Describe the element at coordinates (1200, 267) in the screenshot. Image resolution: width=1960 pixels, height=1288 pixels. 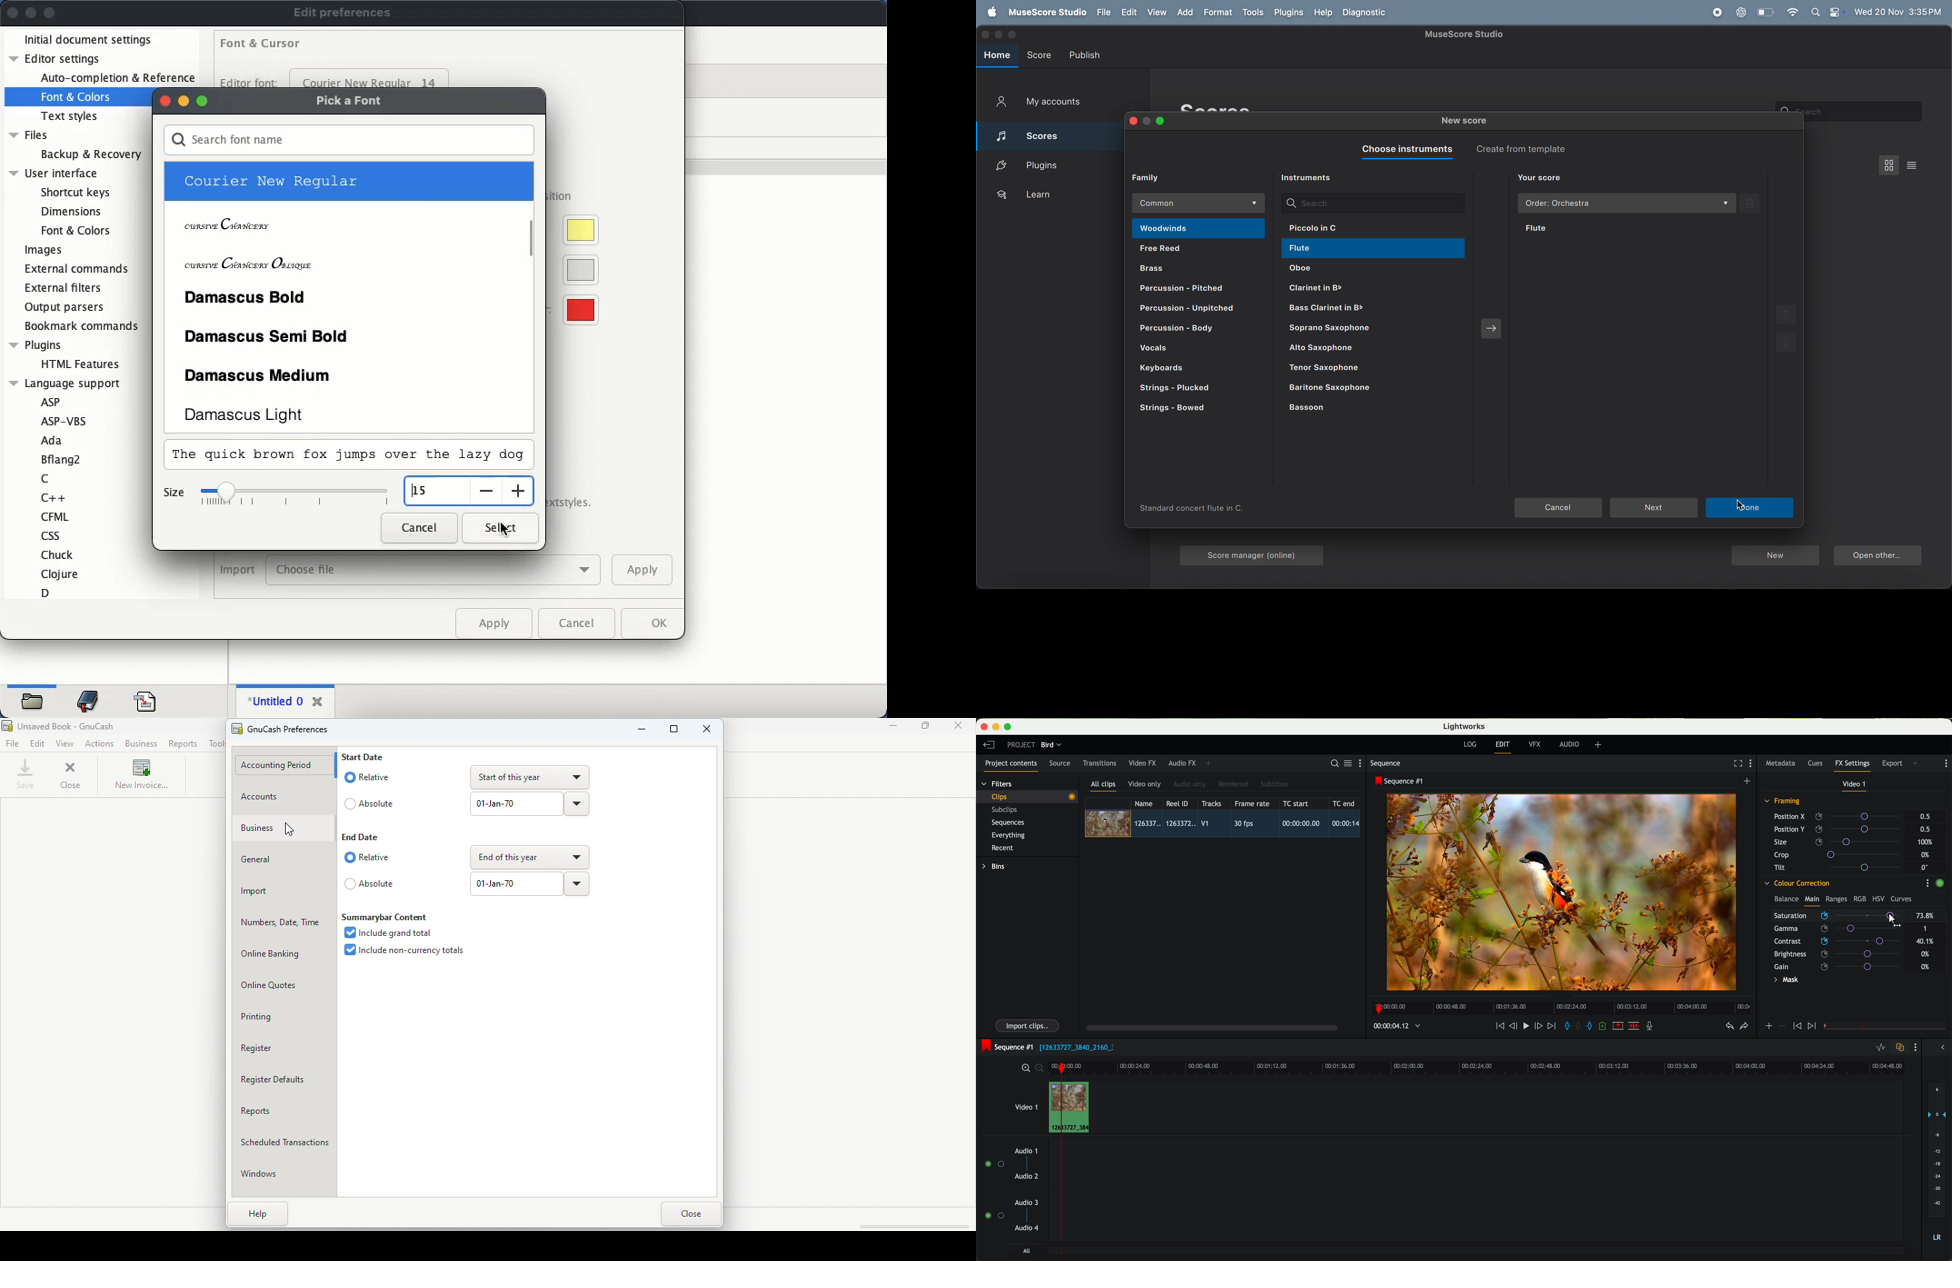
I see `brass` at that location.